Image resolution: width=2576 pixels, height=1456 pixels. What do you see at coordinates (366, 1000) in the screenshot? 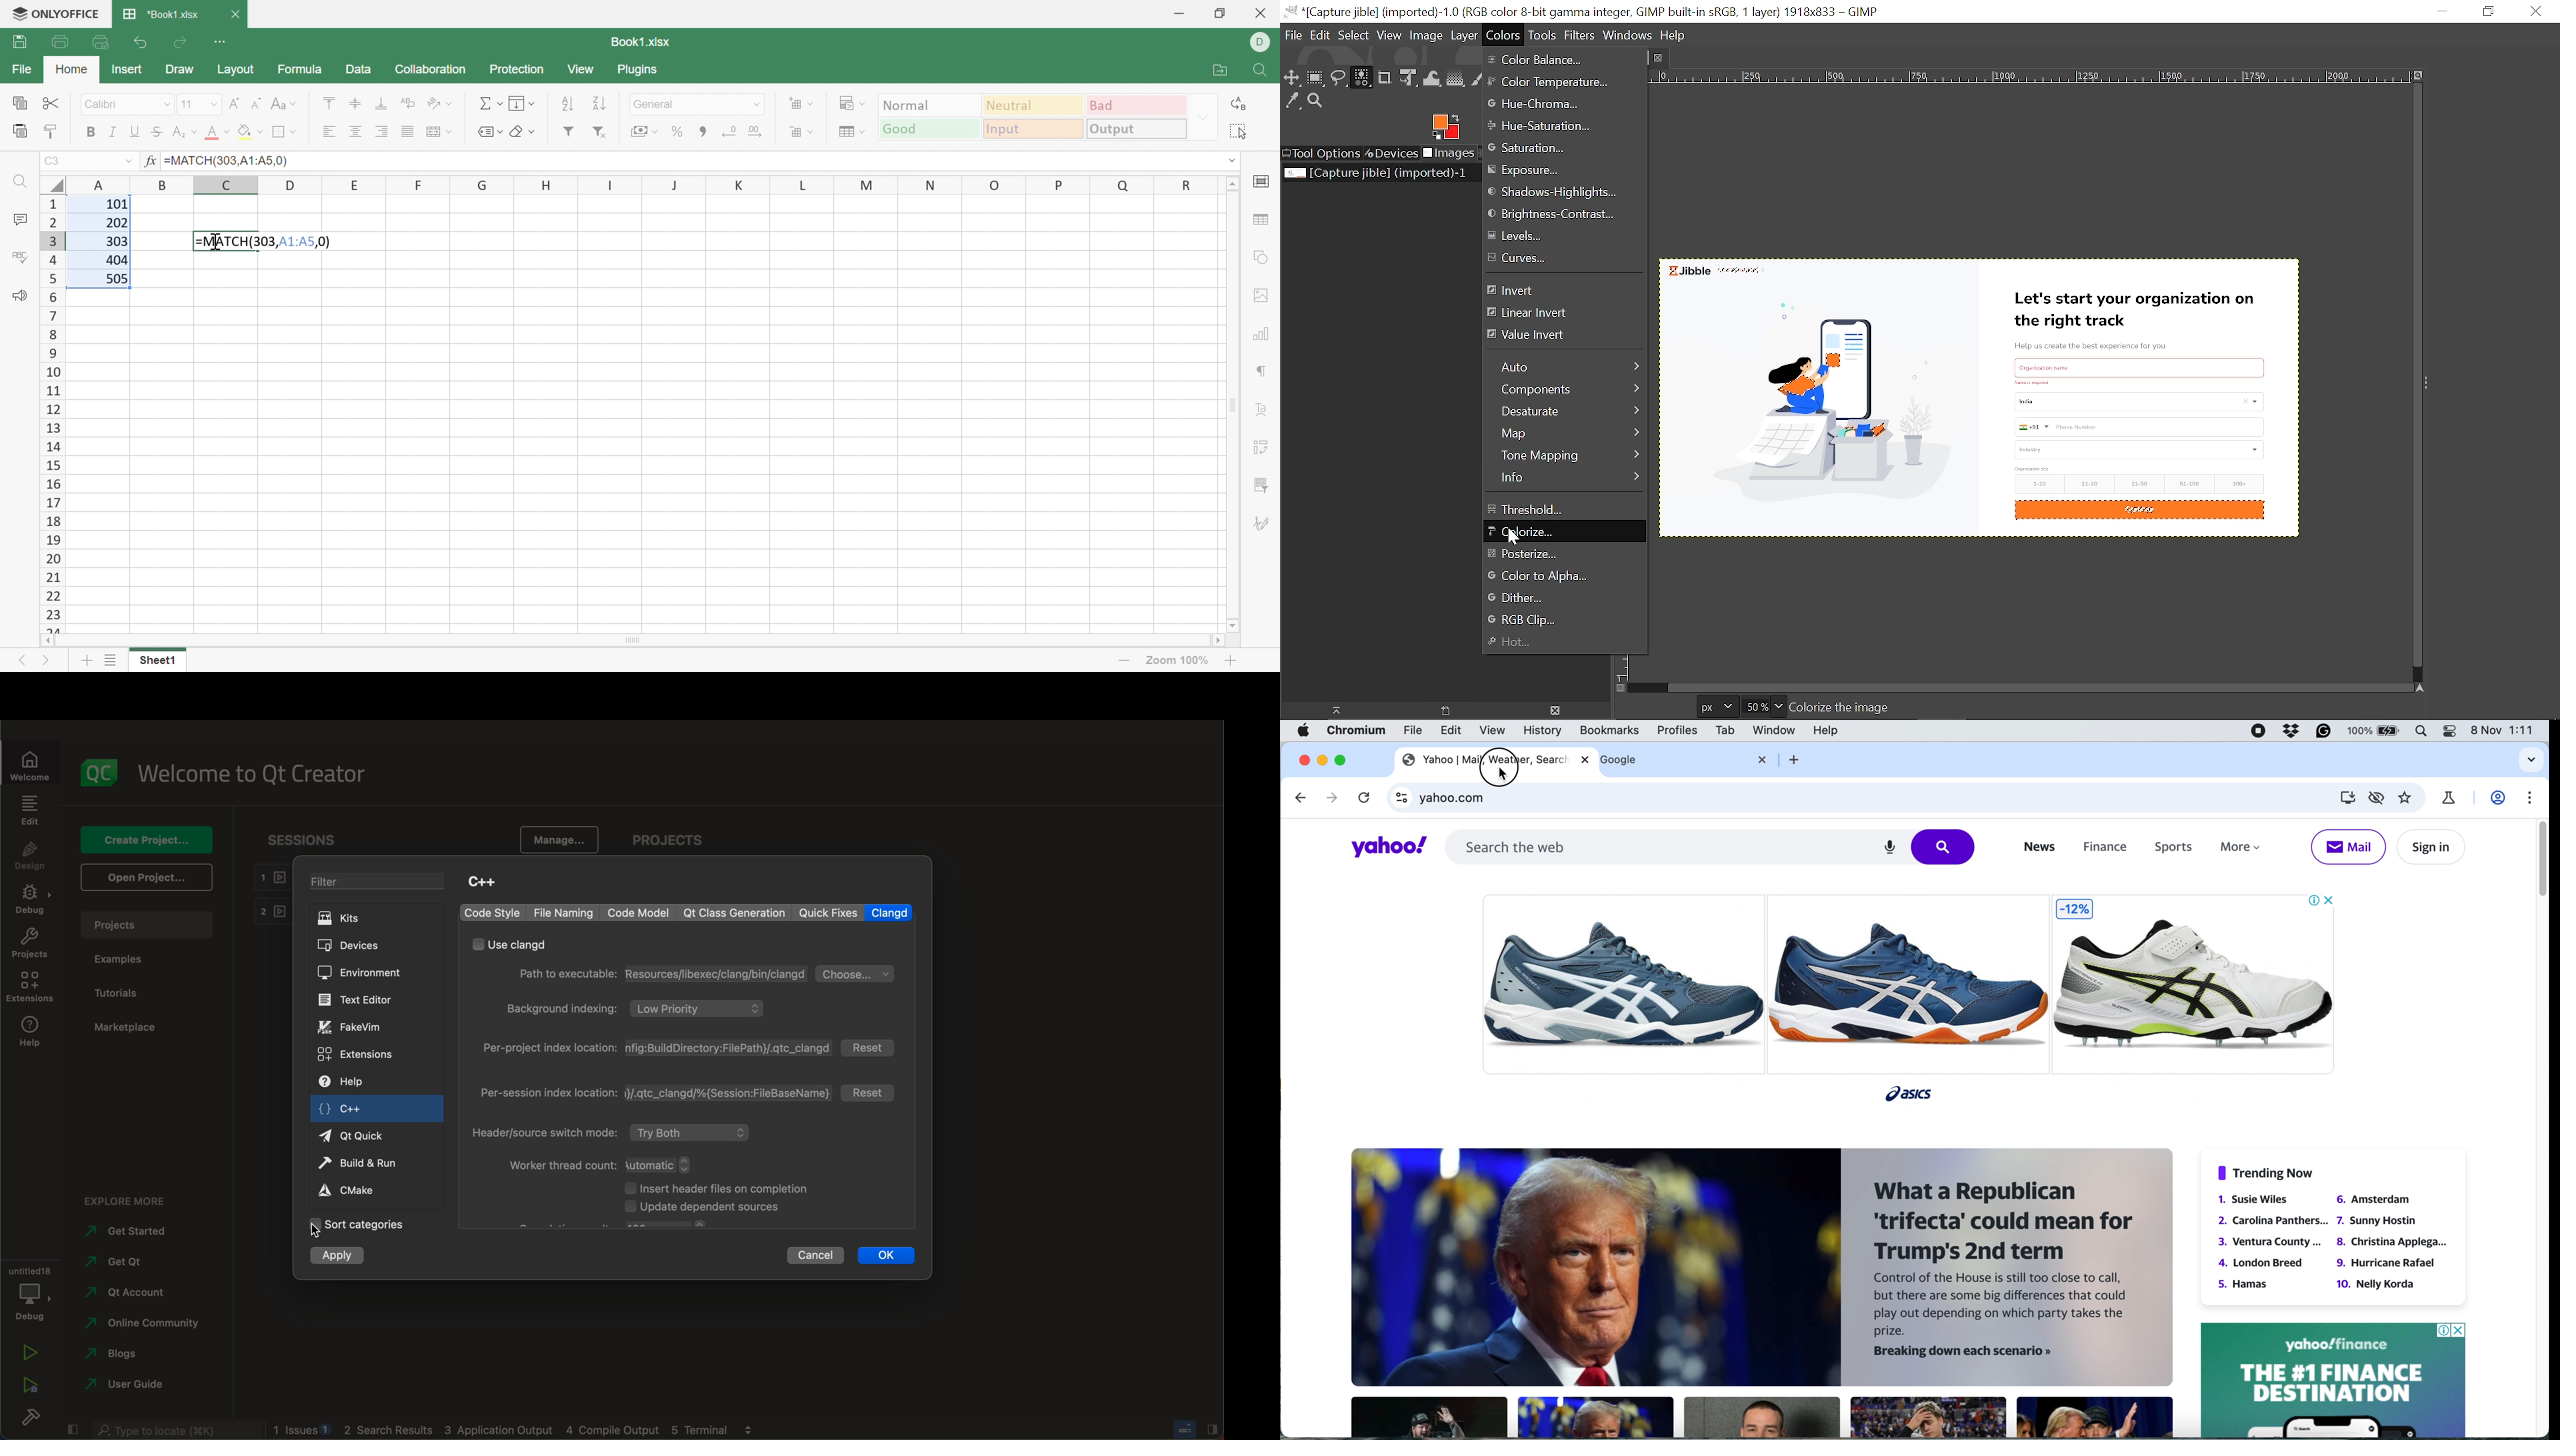
I see `editor` at bounding box center [366, 1000].